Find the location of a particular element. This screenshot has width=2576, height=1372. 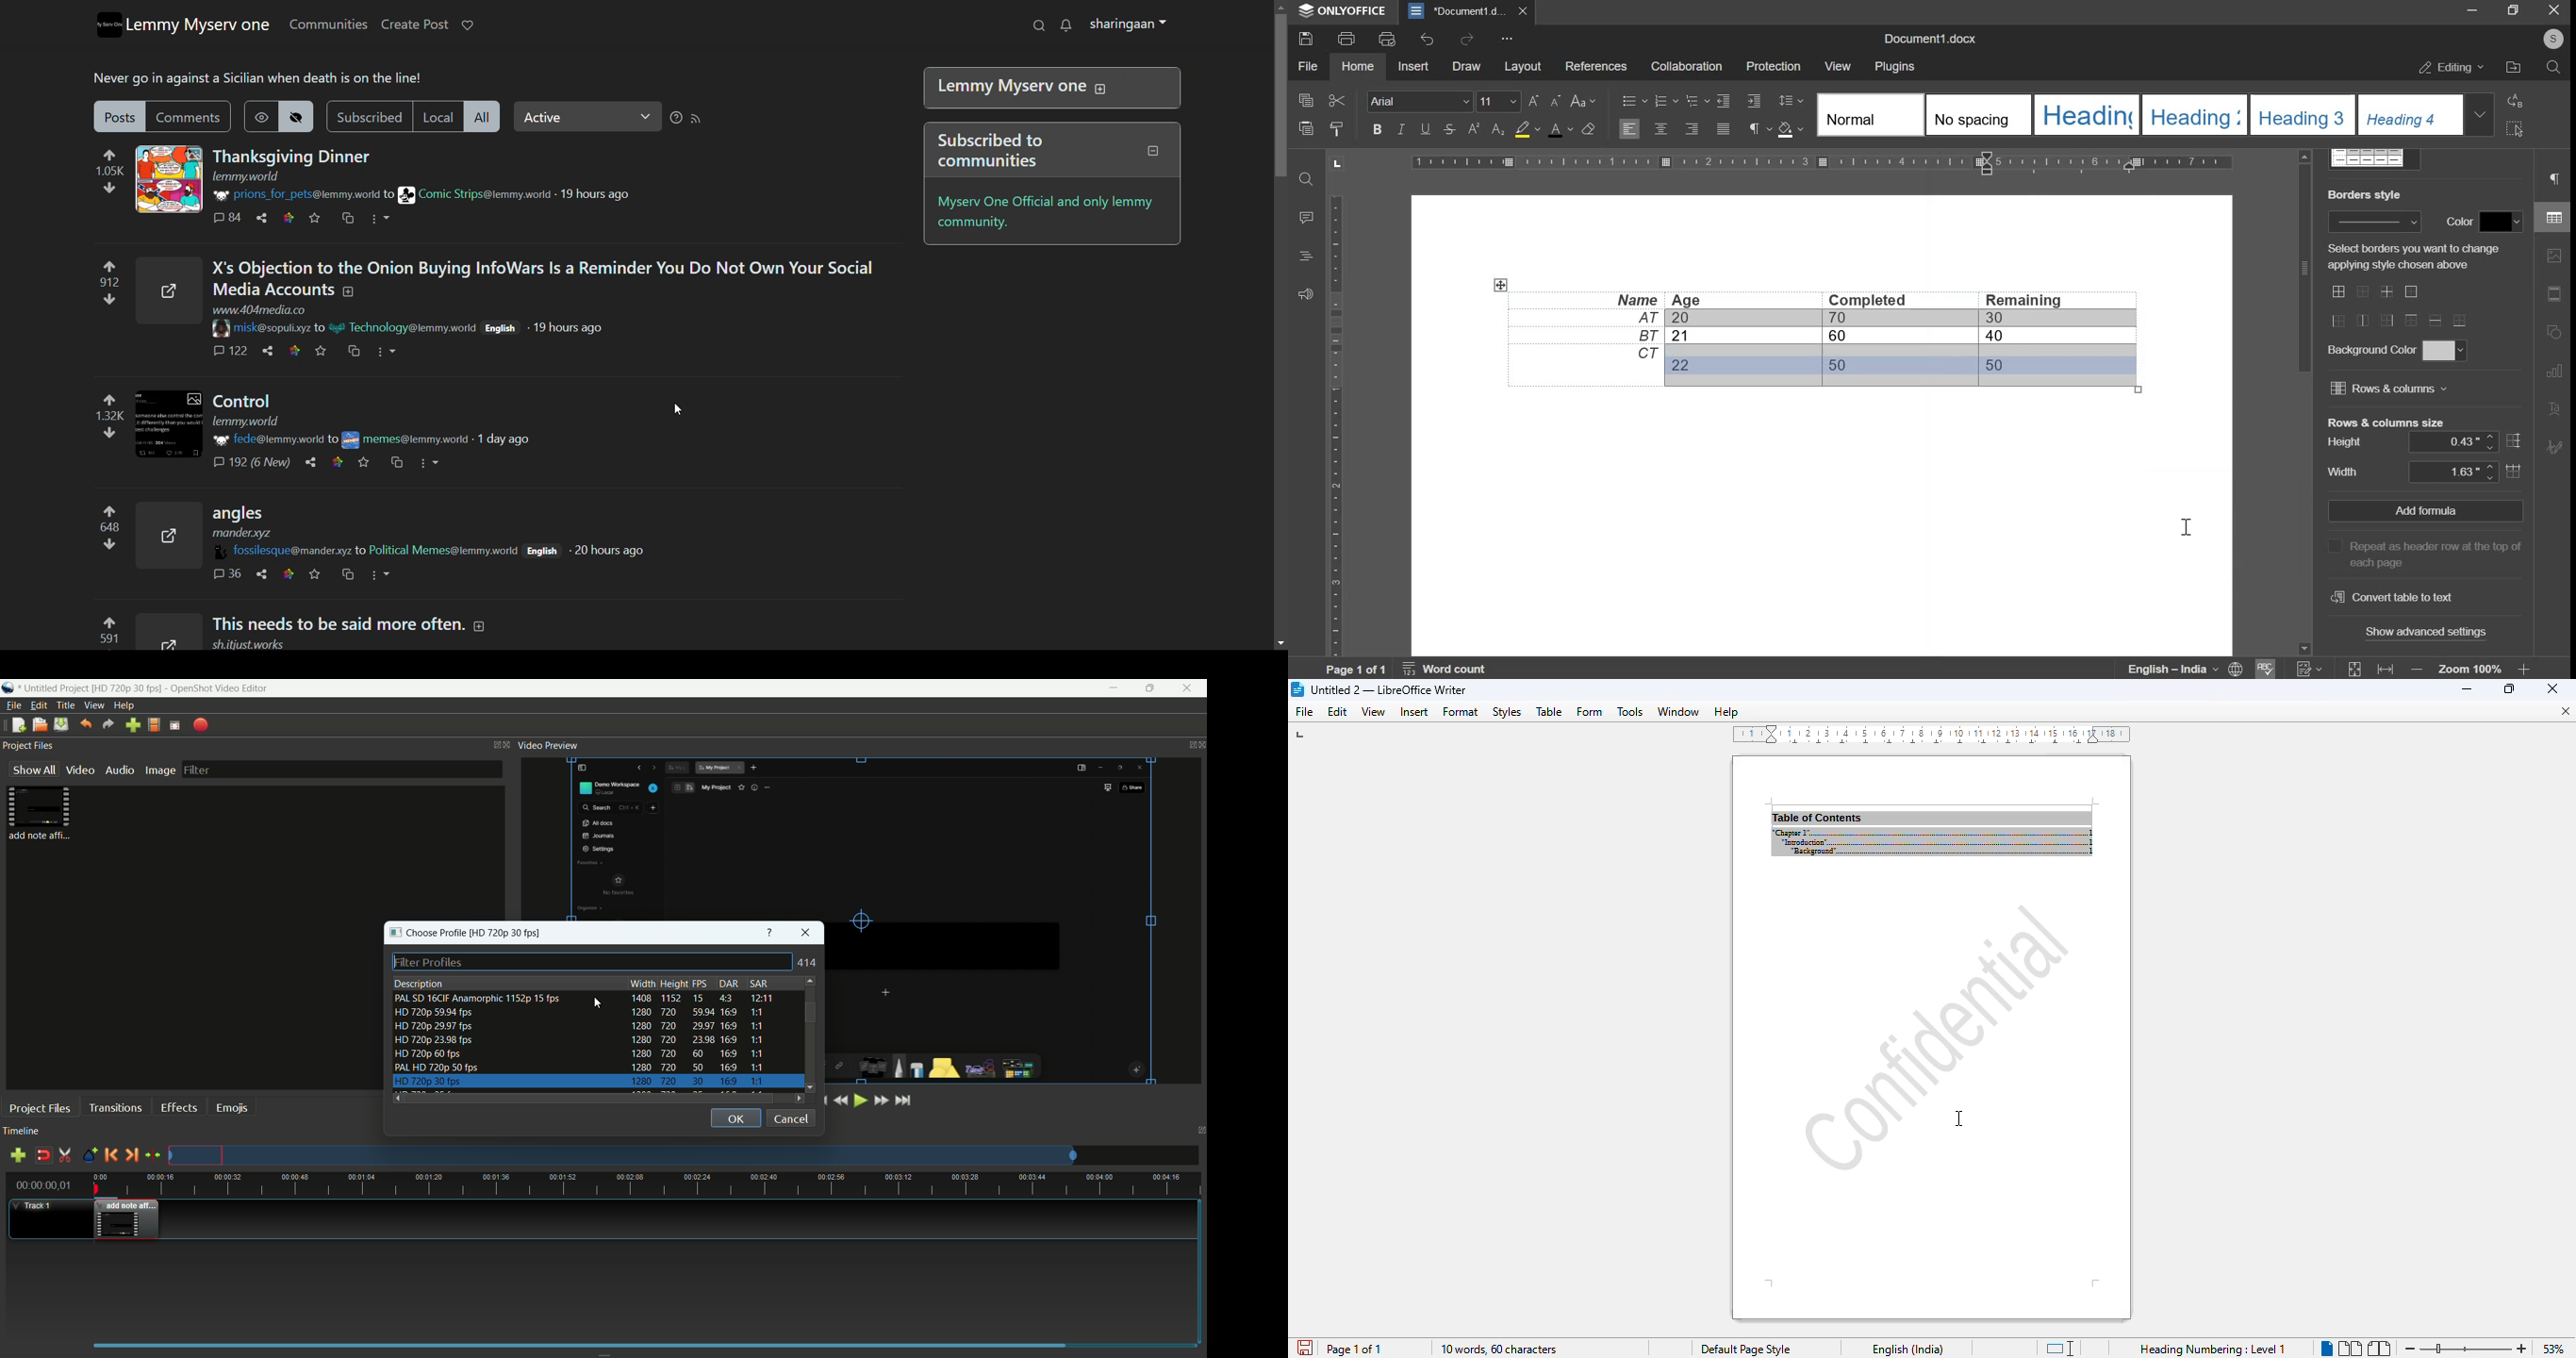

bold is located at coordinates (1377, 129).